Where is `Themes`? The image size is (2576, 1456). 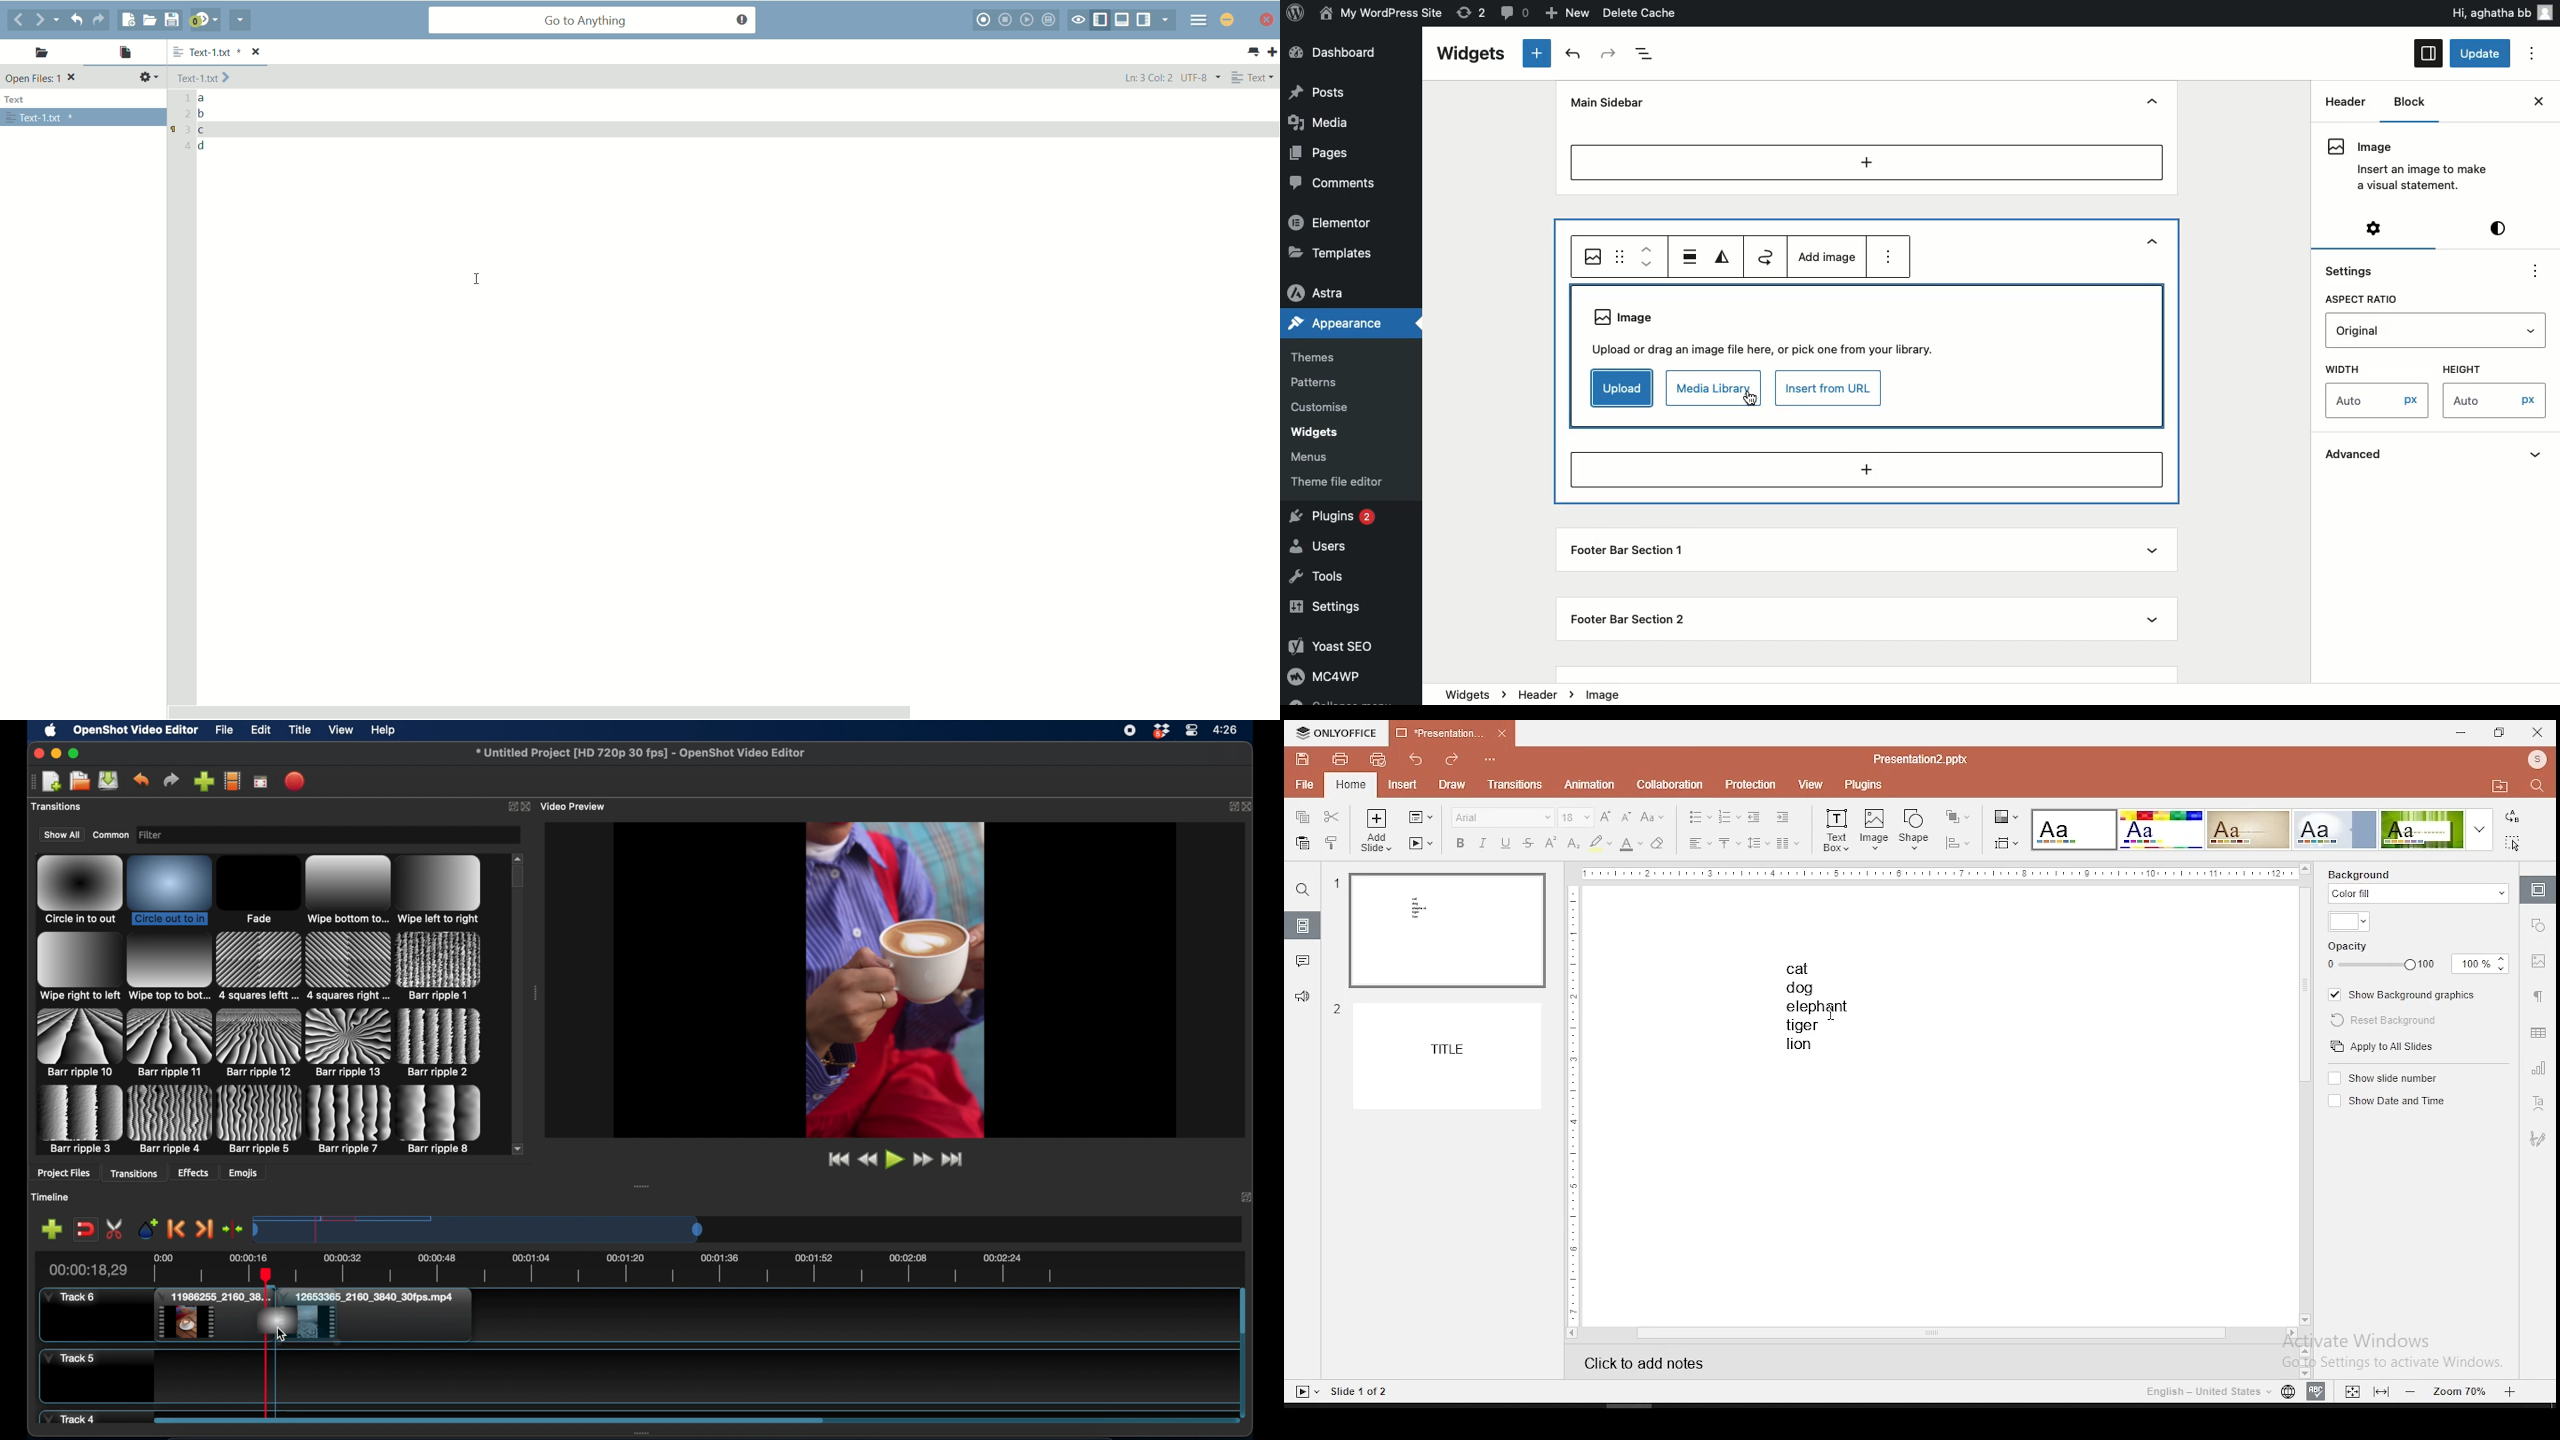
Themes is located at coordinates (1313, 358).